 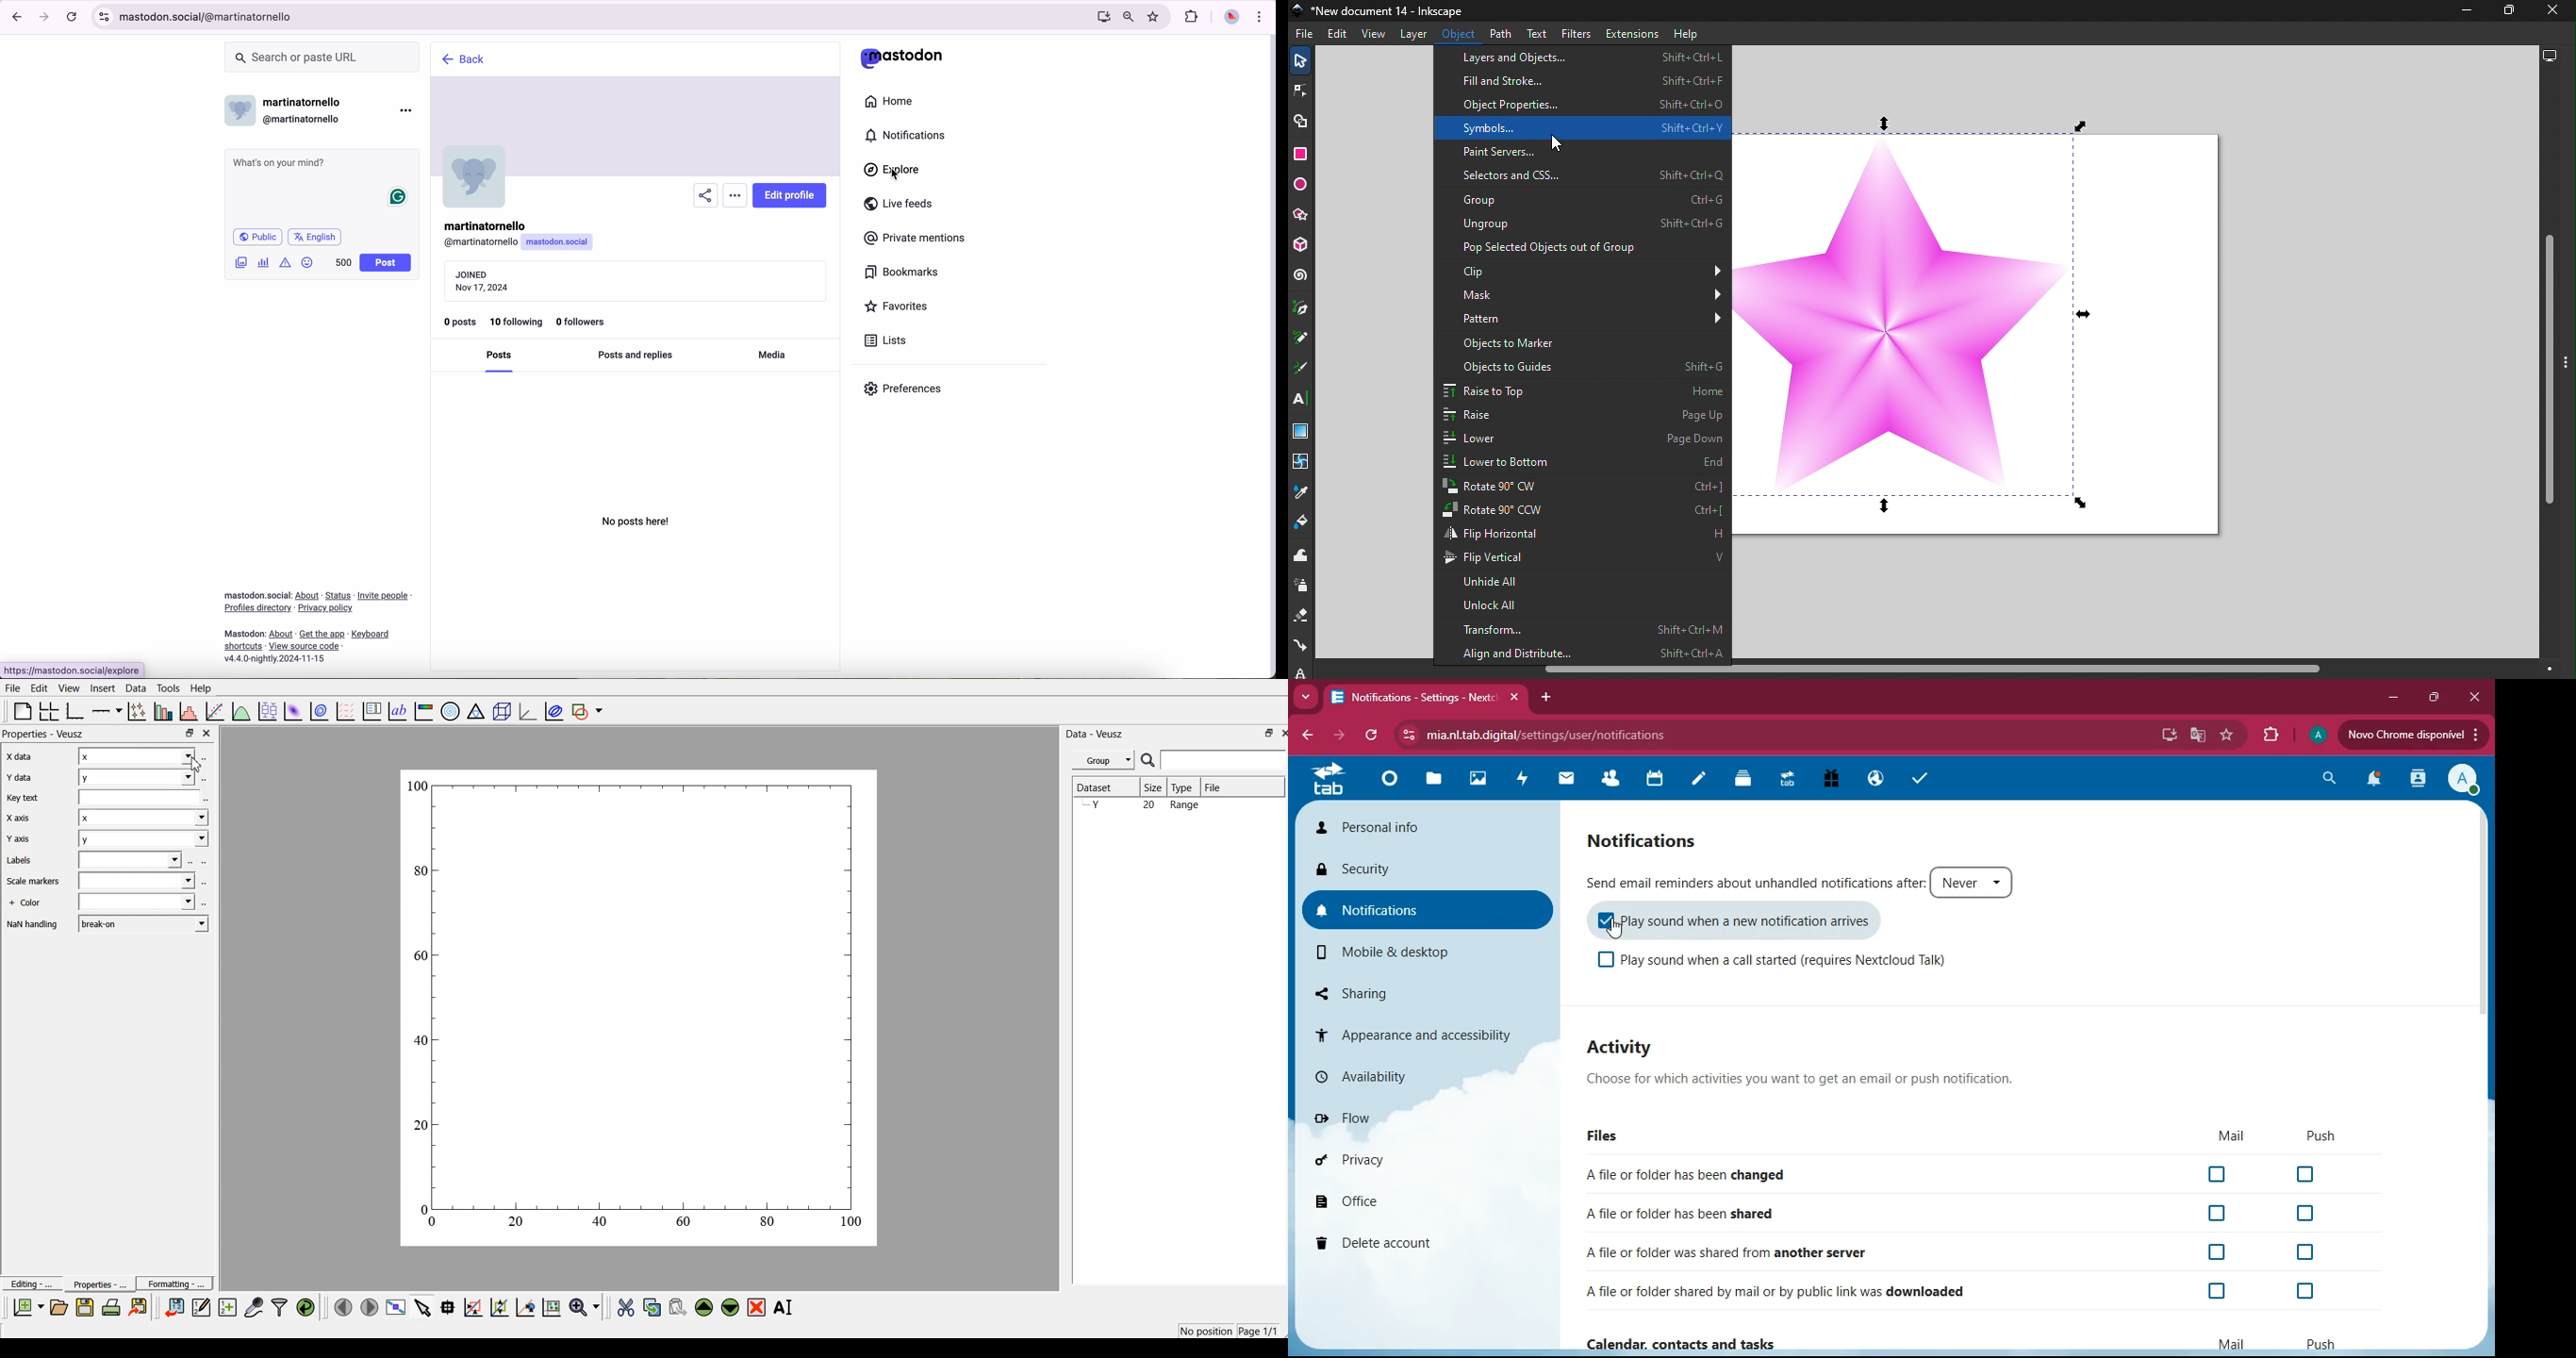 I want to click on more, so click(x=1306, y=693).